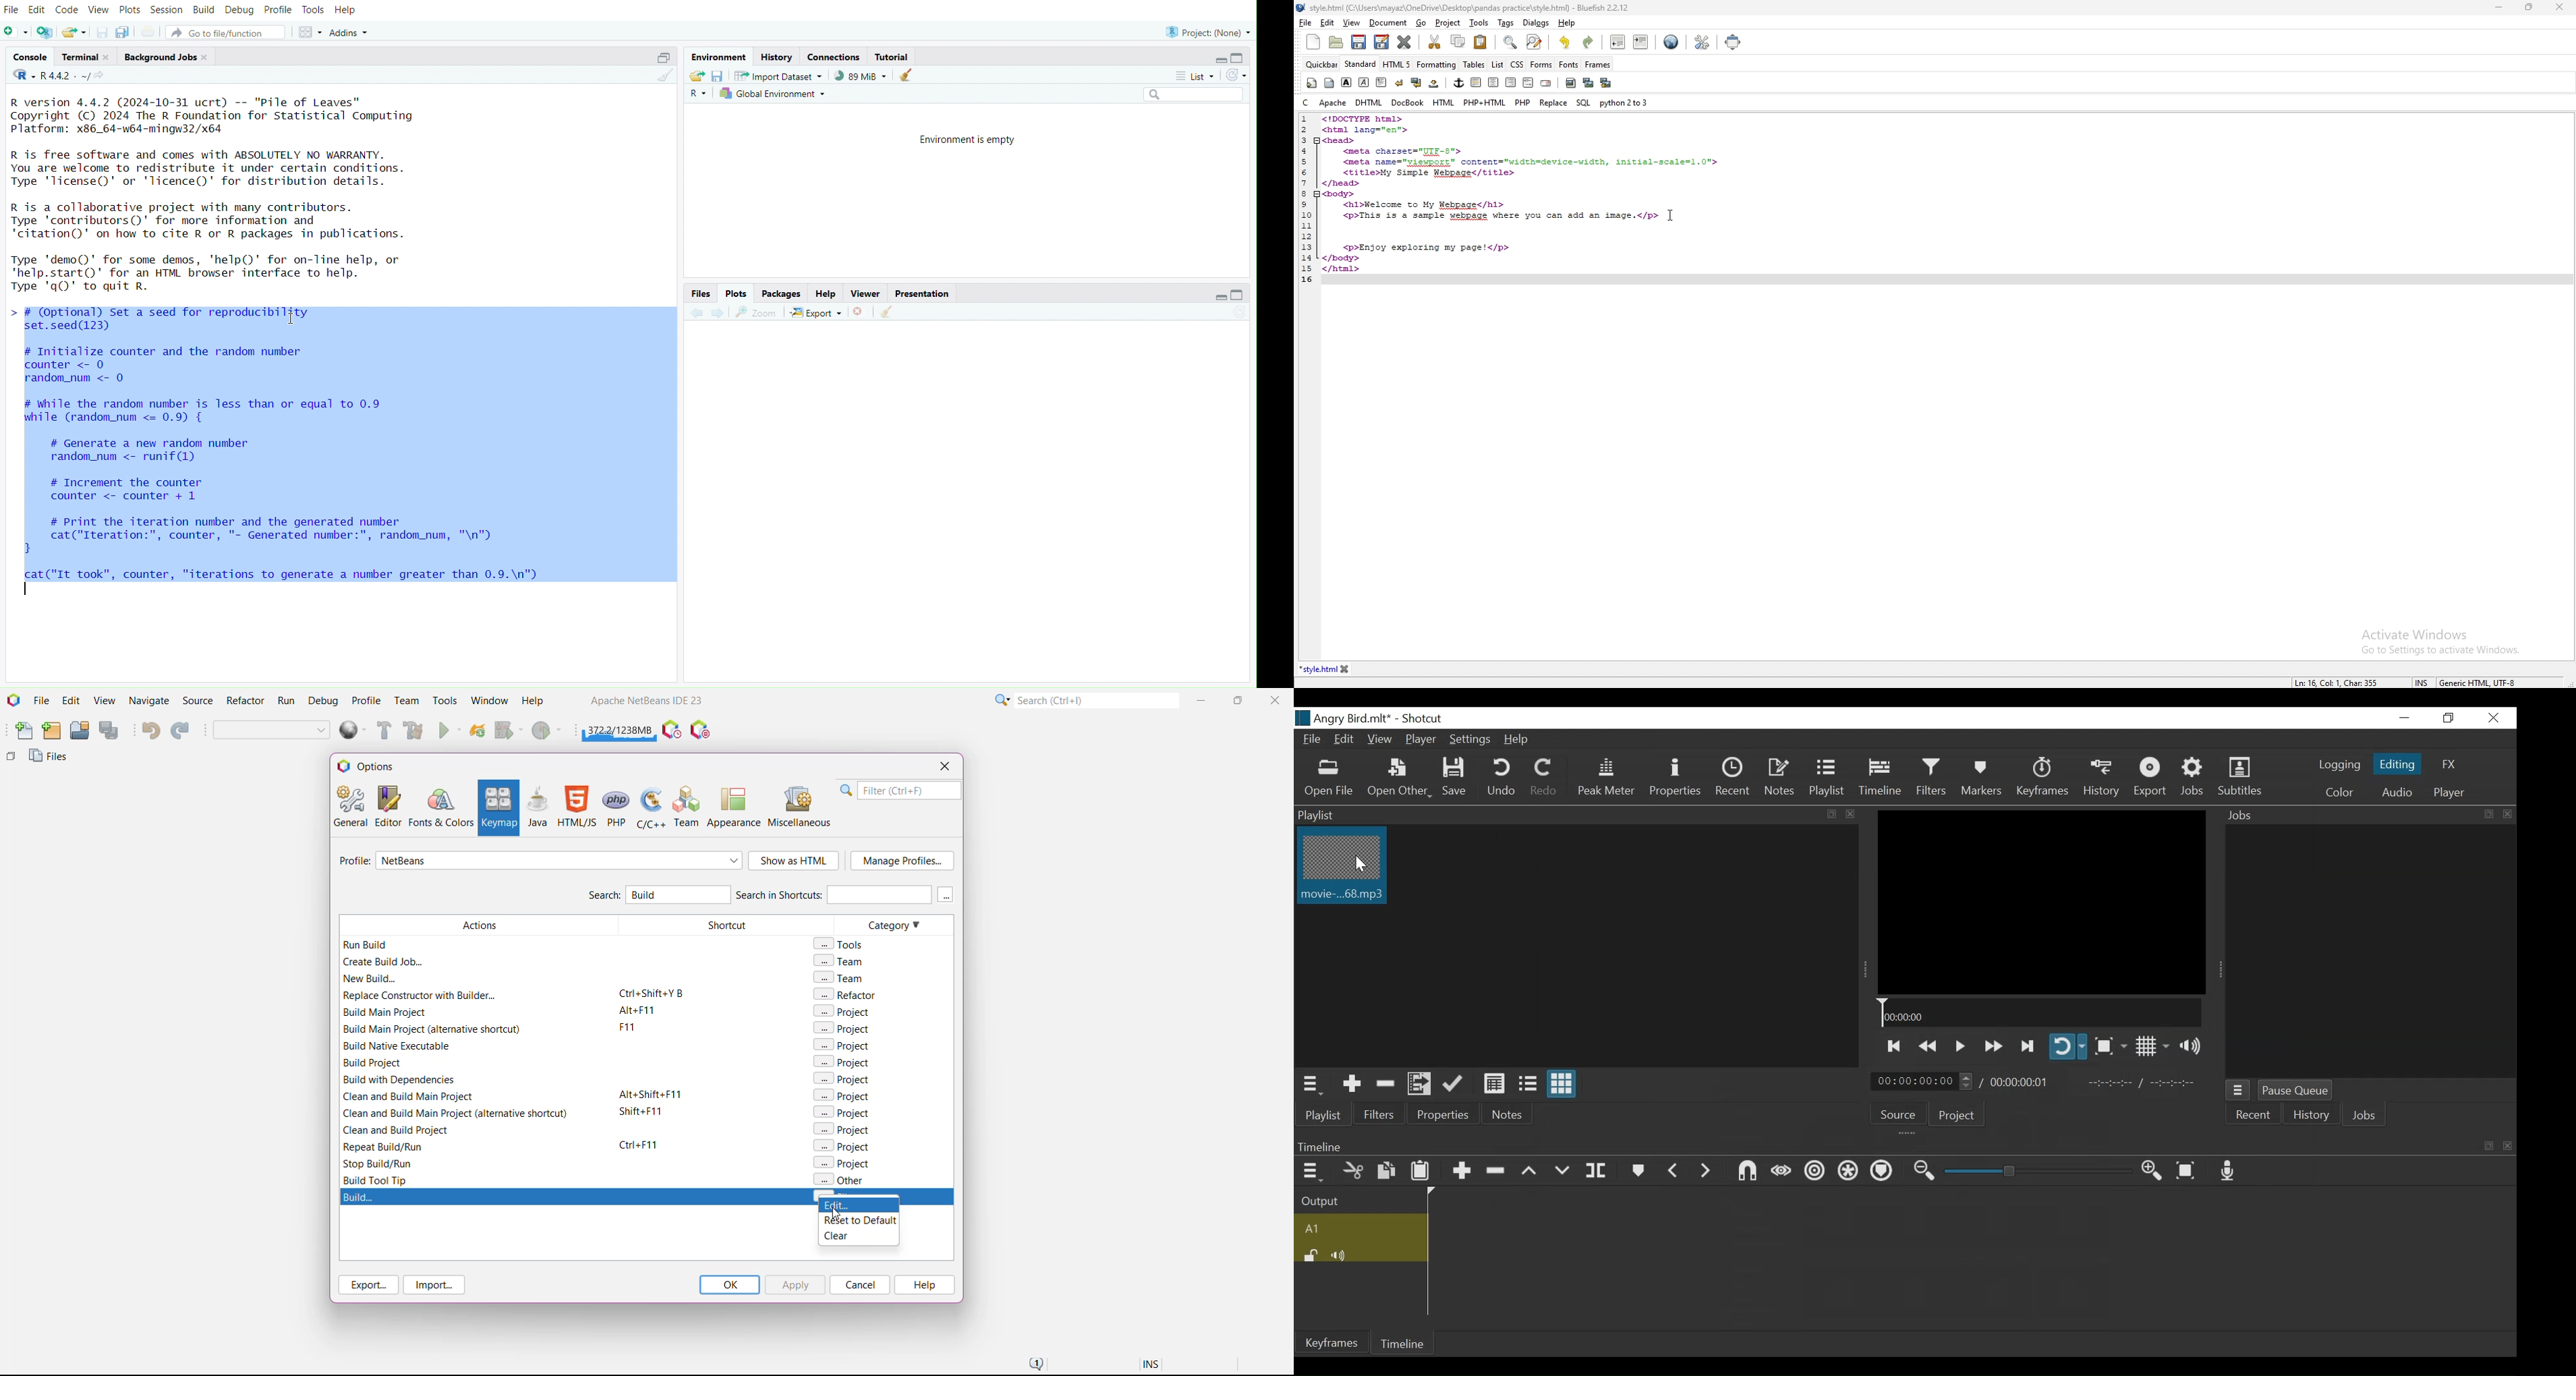  What do you see at coordinates (343, 446) in the screenshot?
I see `> # (Optional) set a seed for reproducibility
set.seed(123)
# Initialize counter and the random number
counter <- 0
random_num <- 0
# while the random number is less than or equal to 0.9
while (random_num <= 0.9) {
# Generate a new random number
random_num <- runif(1)
# Increment the counter
counter <- counter + 1
# Print the iteration number and the generated number
cat("Iteration:", counter, "- Generated number:", random_num, "\n")
}
cat ("It took", counter, "iterations to generate a number greater than 0.9.\n")` at bounding box center [343, 446].